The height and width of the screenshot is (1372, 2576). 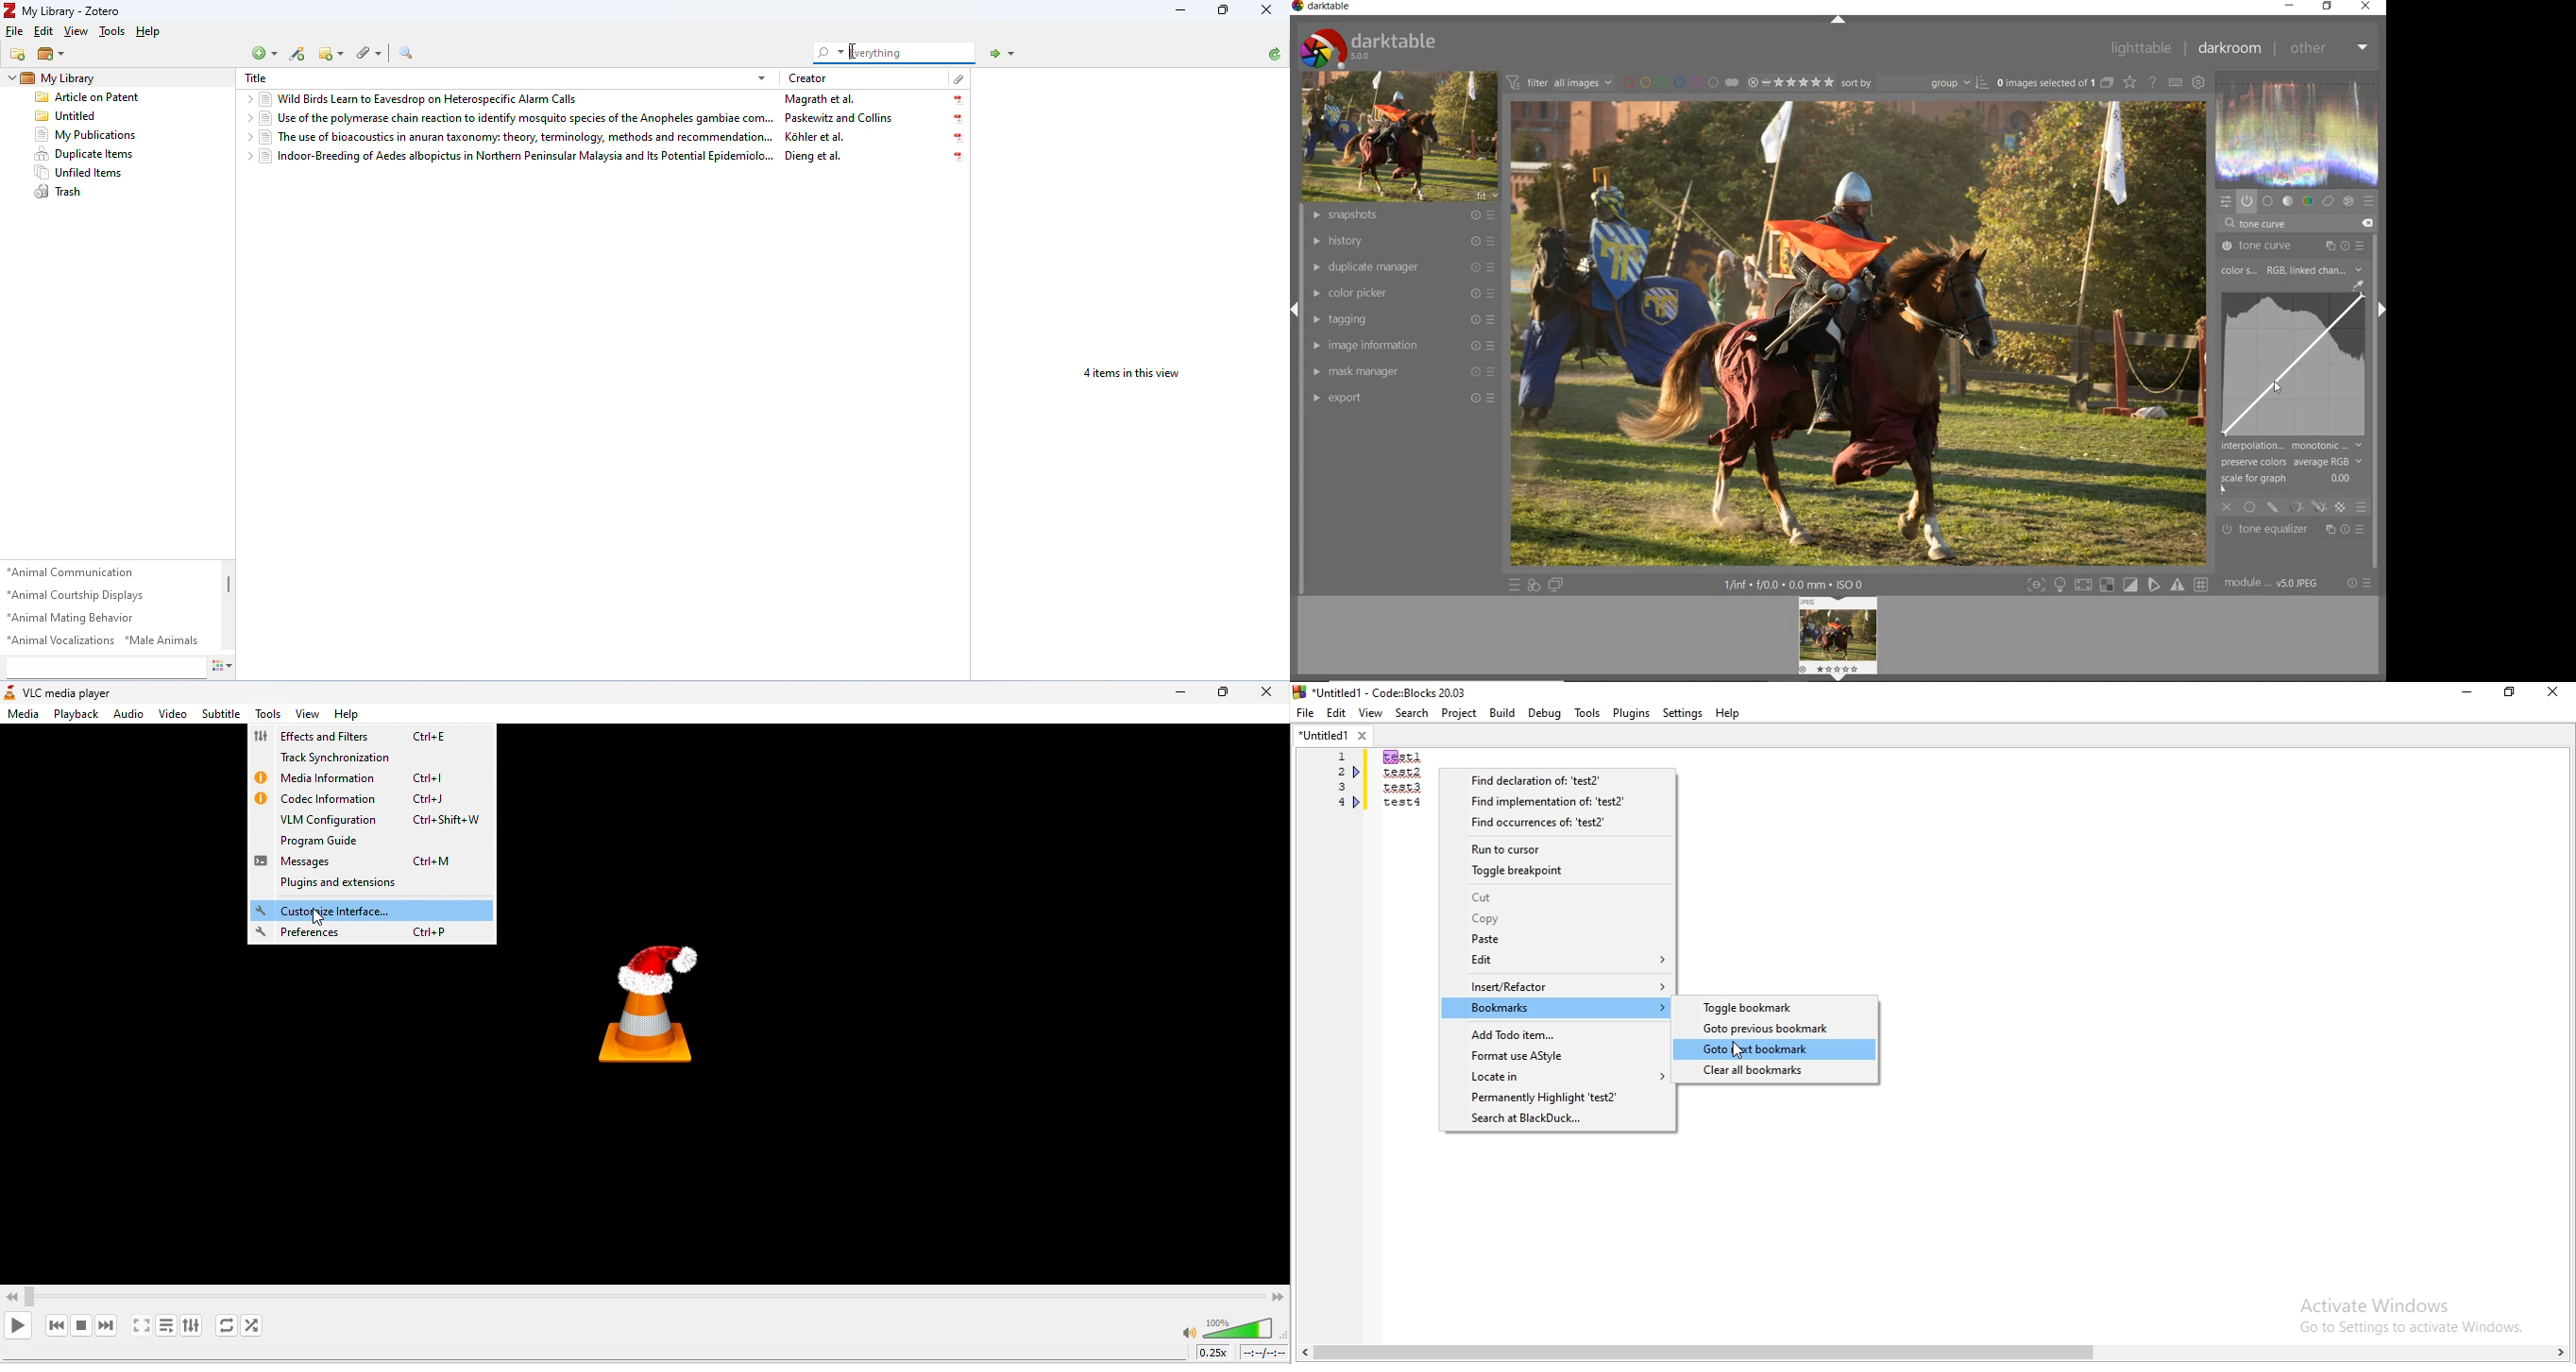 What do you see at coordinates (139, 1327) in the screenshot?
I see `toggle video in  full screen` at bounding box center [139, 1327].